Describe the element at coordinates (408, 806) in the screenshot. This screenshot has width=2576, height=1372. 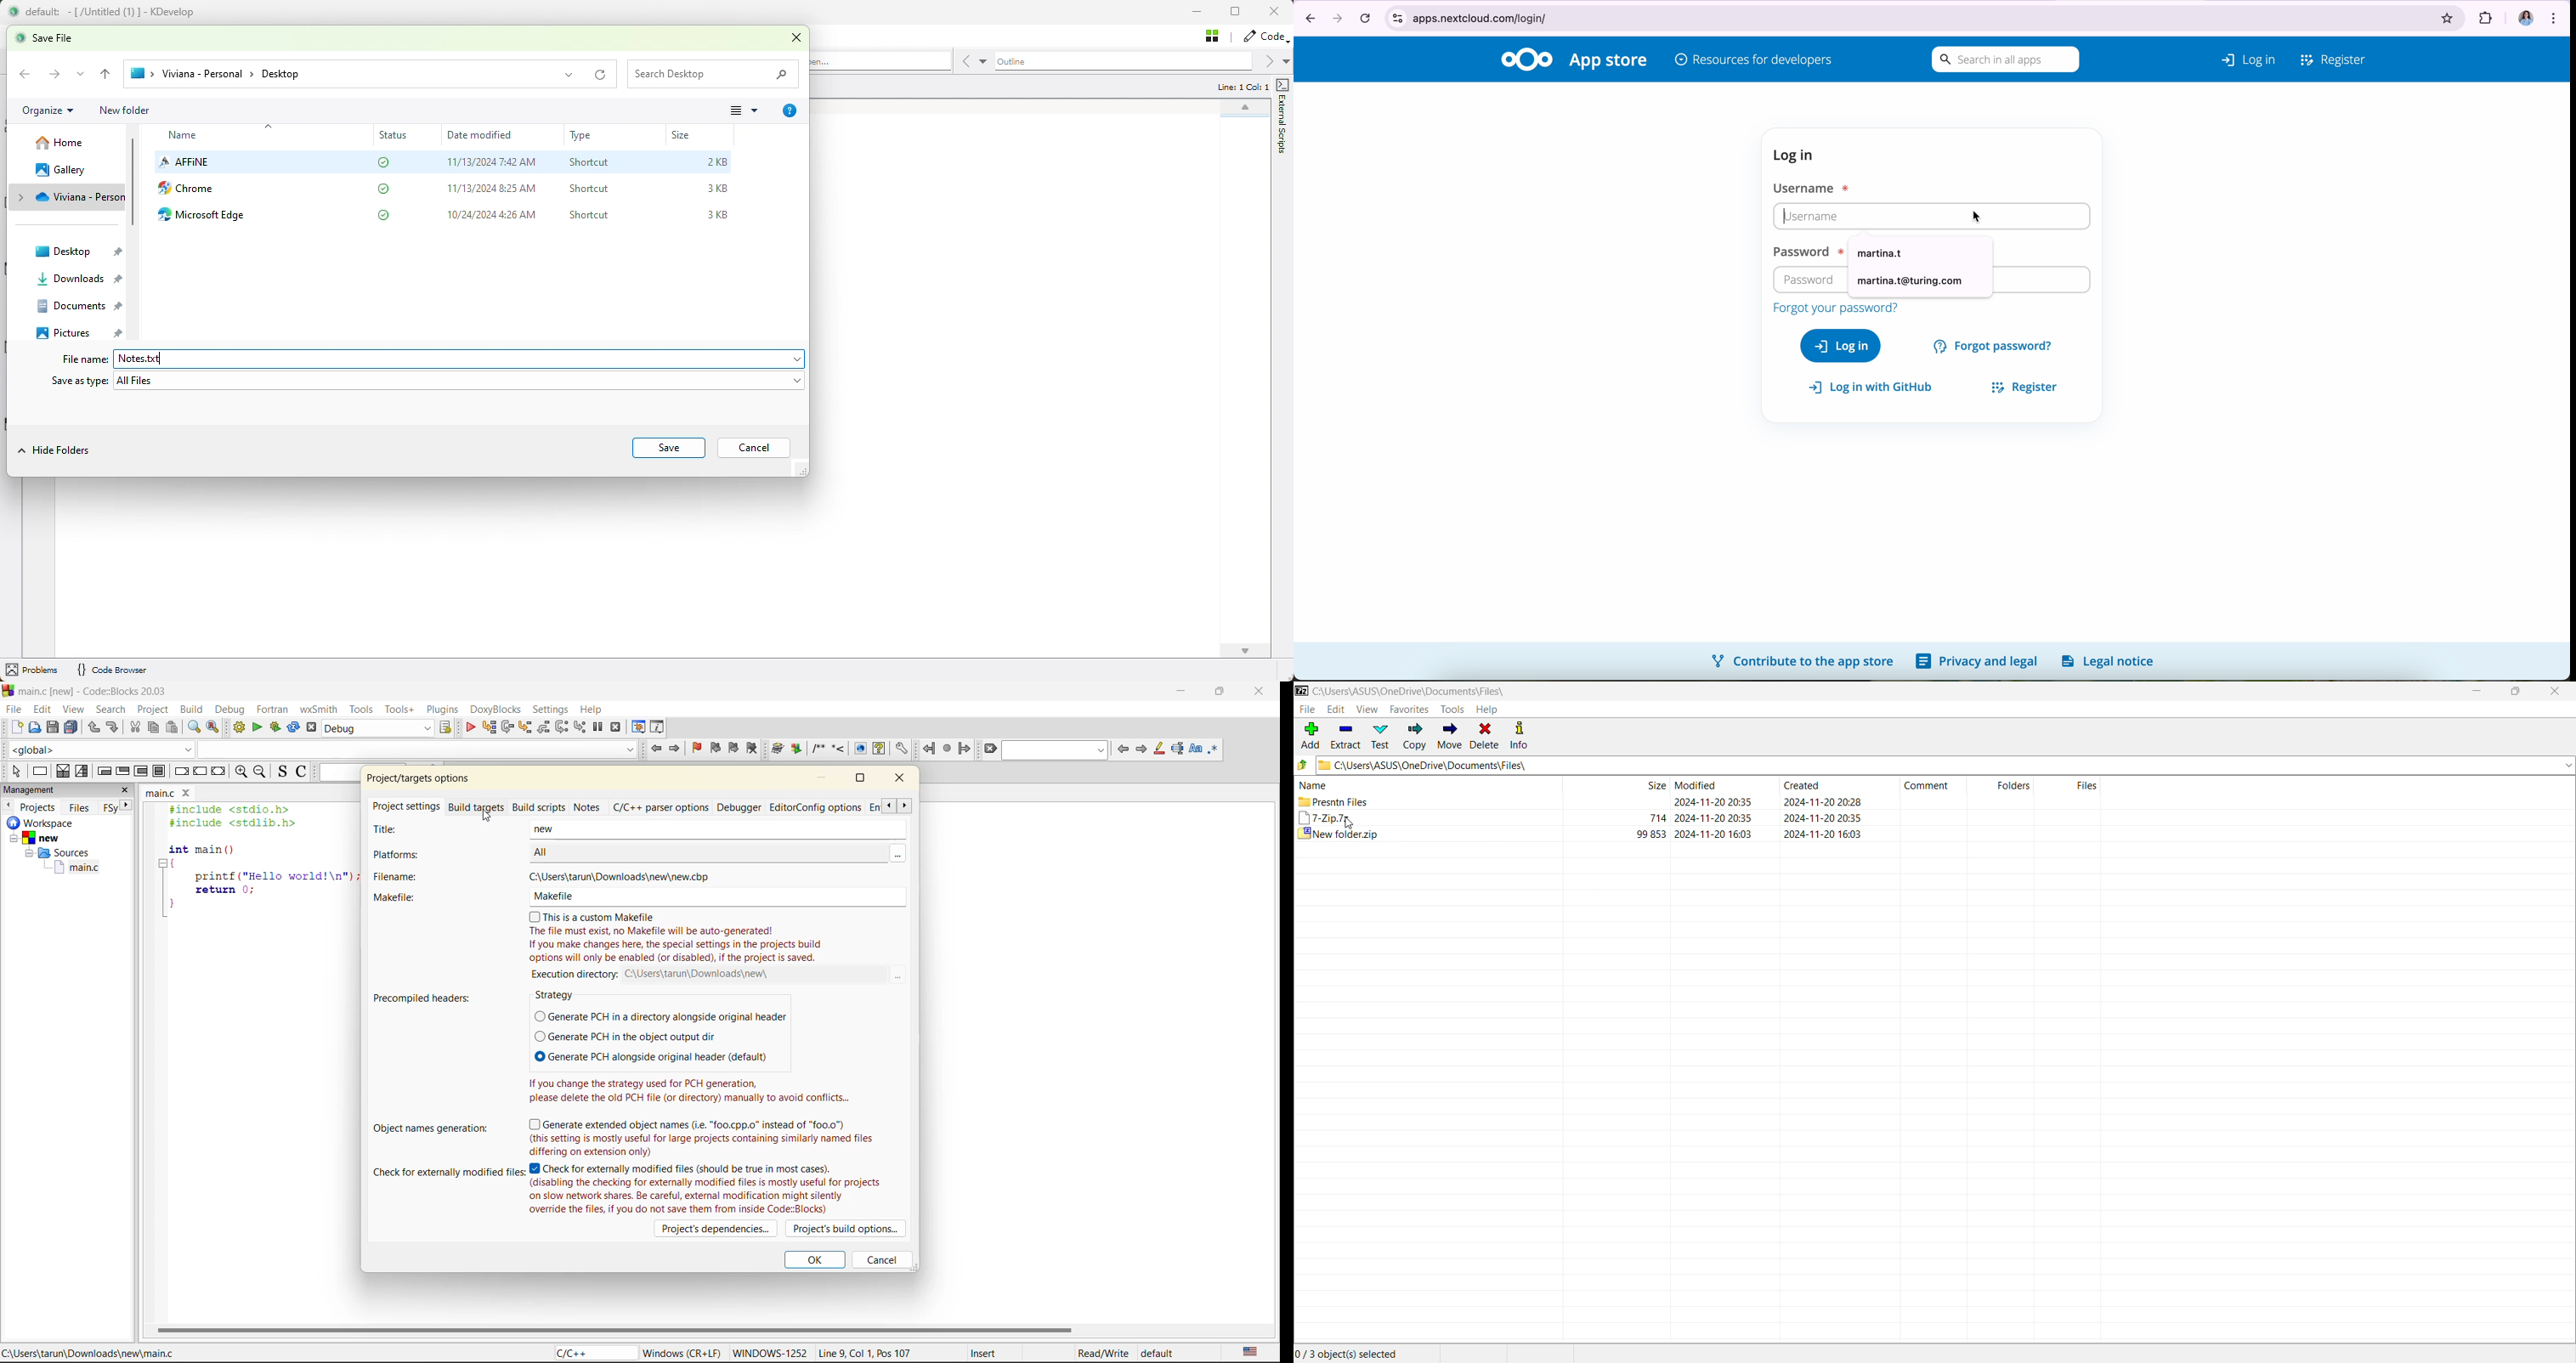
I see `project settings` at that location.